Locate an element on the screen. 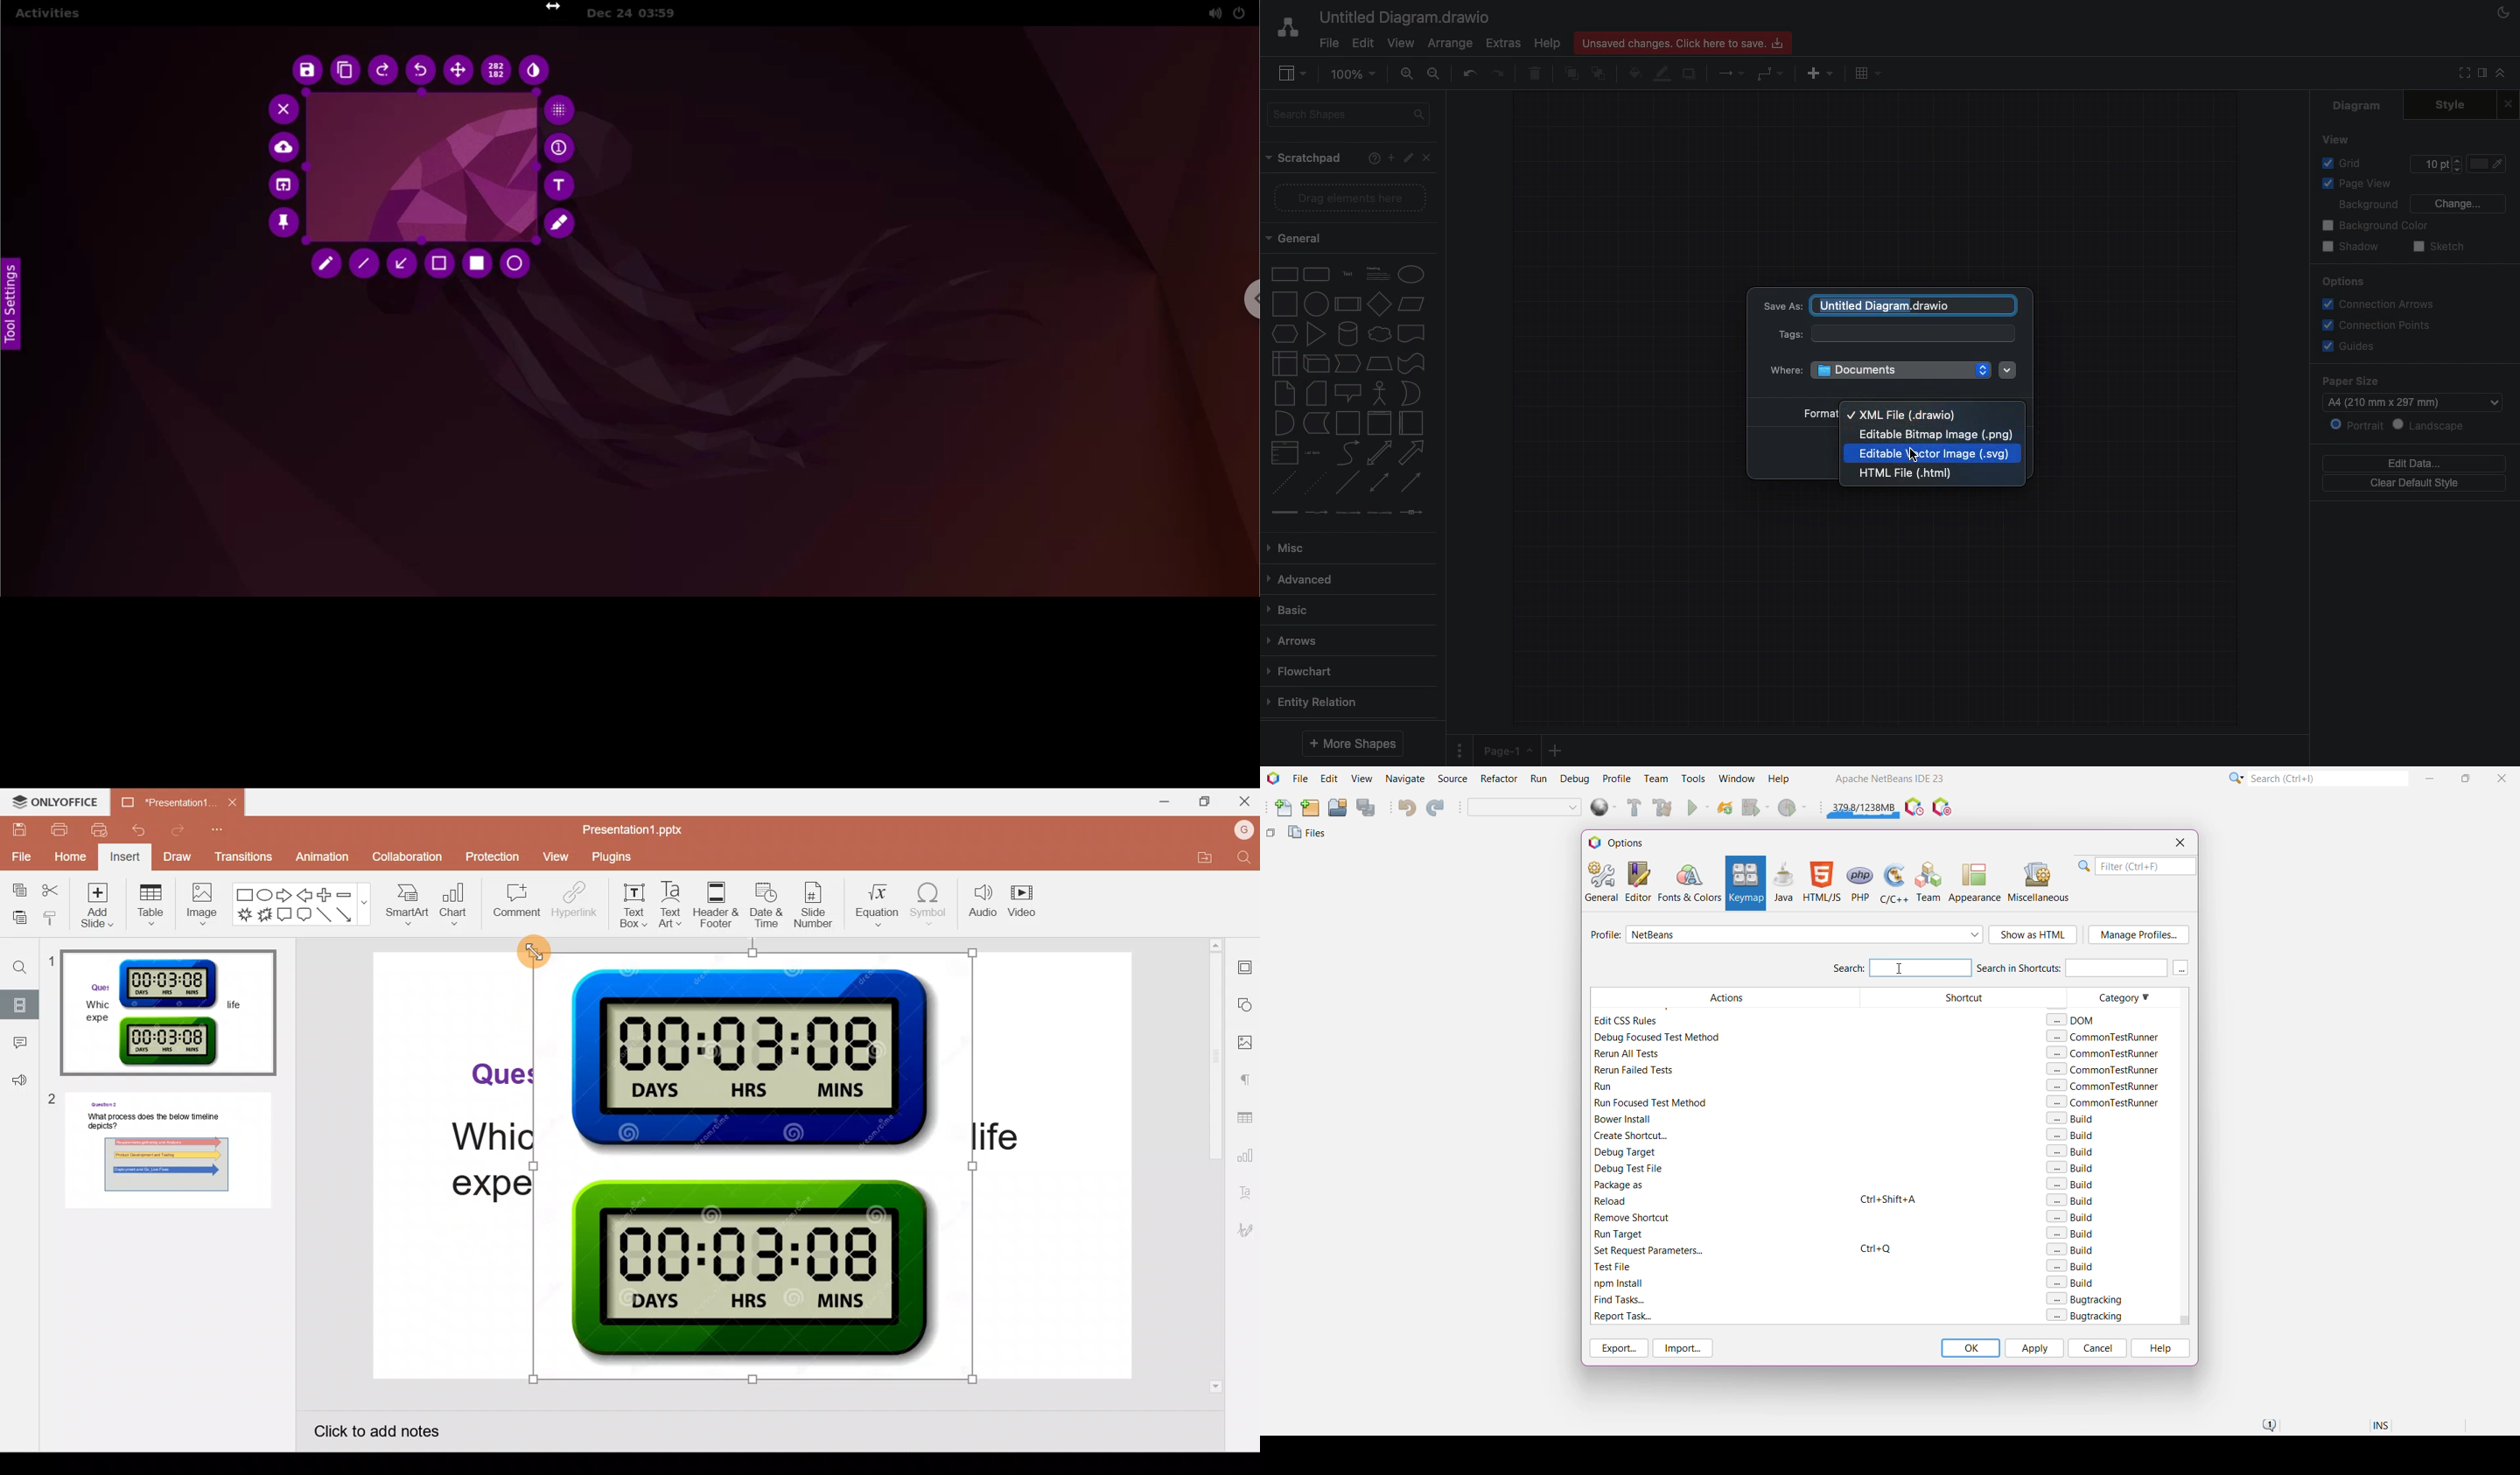  Line color is located at coordinates (1664, 74).